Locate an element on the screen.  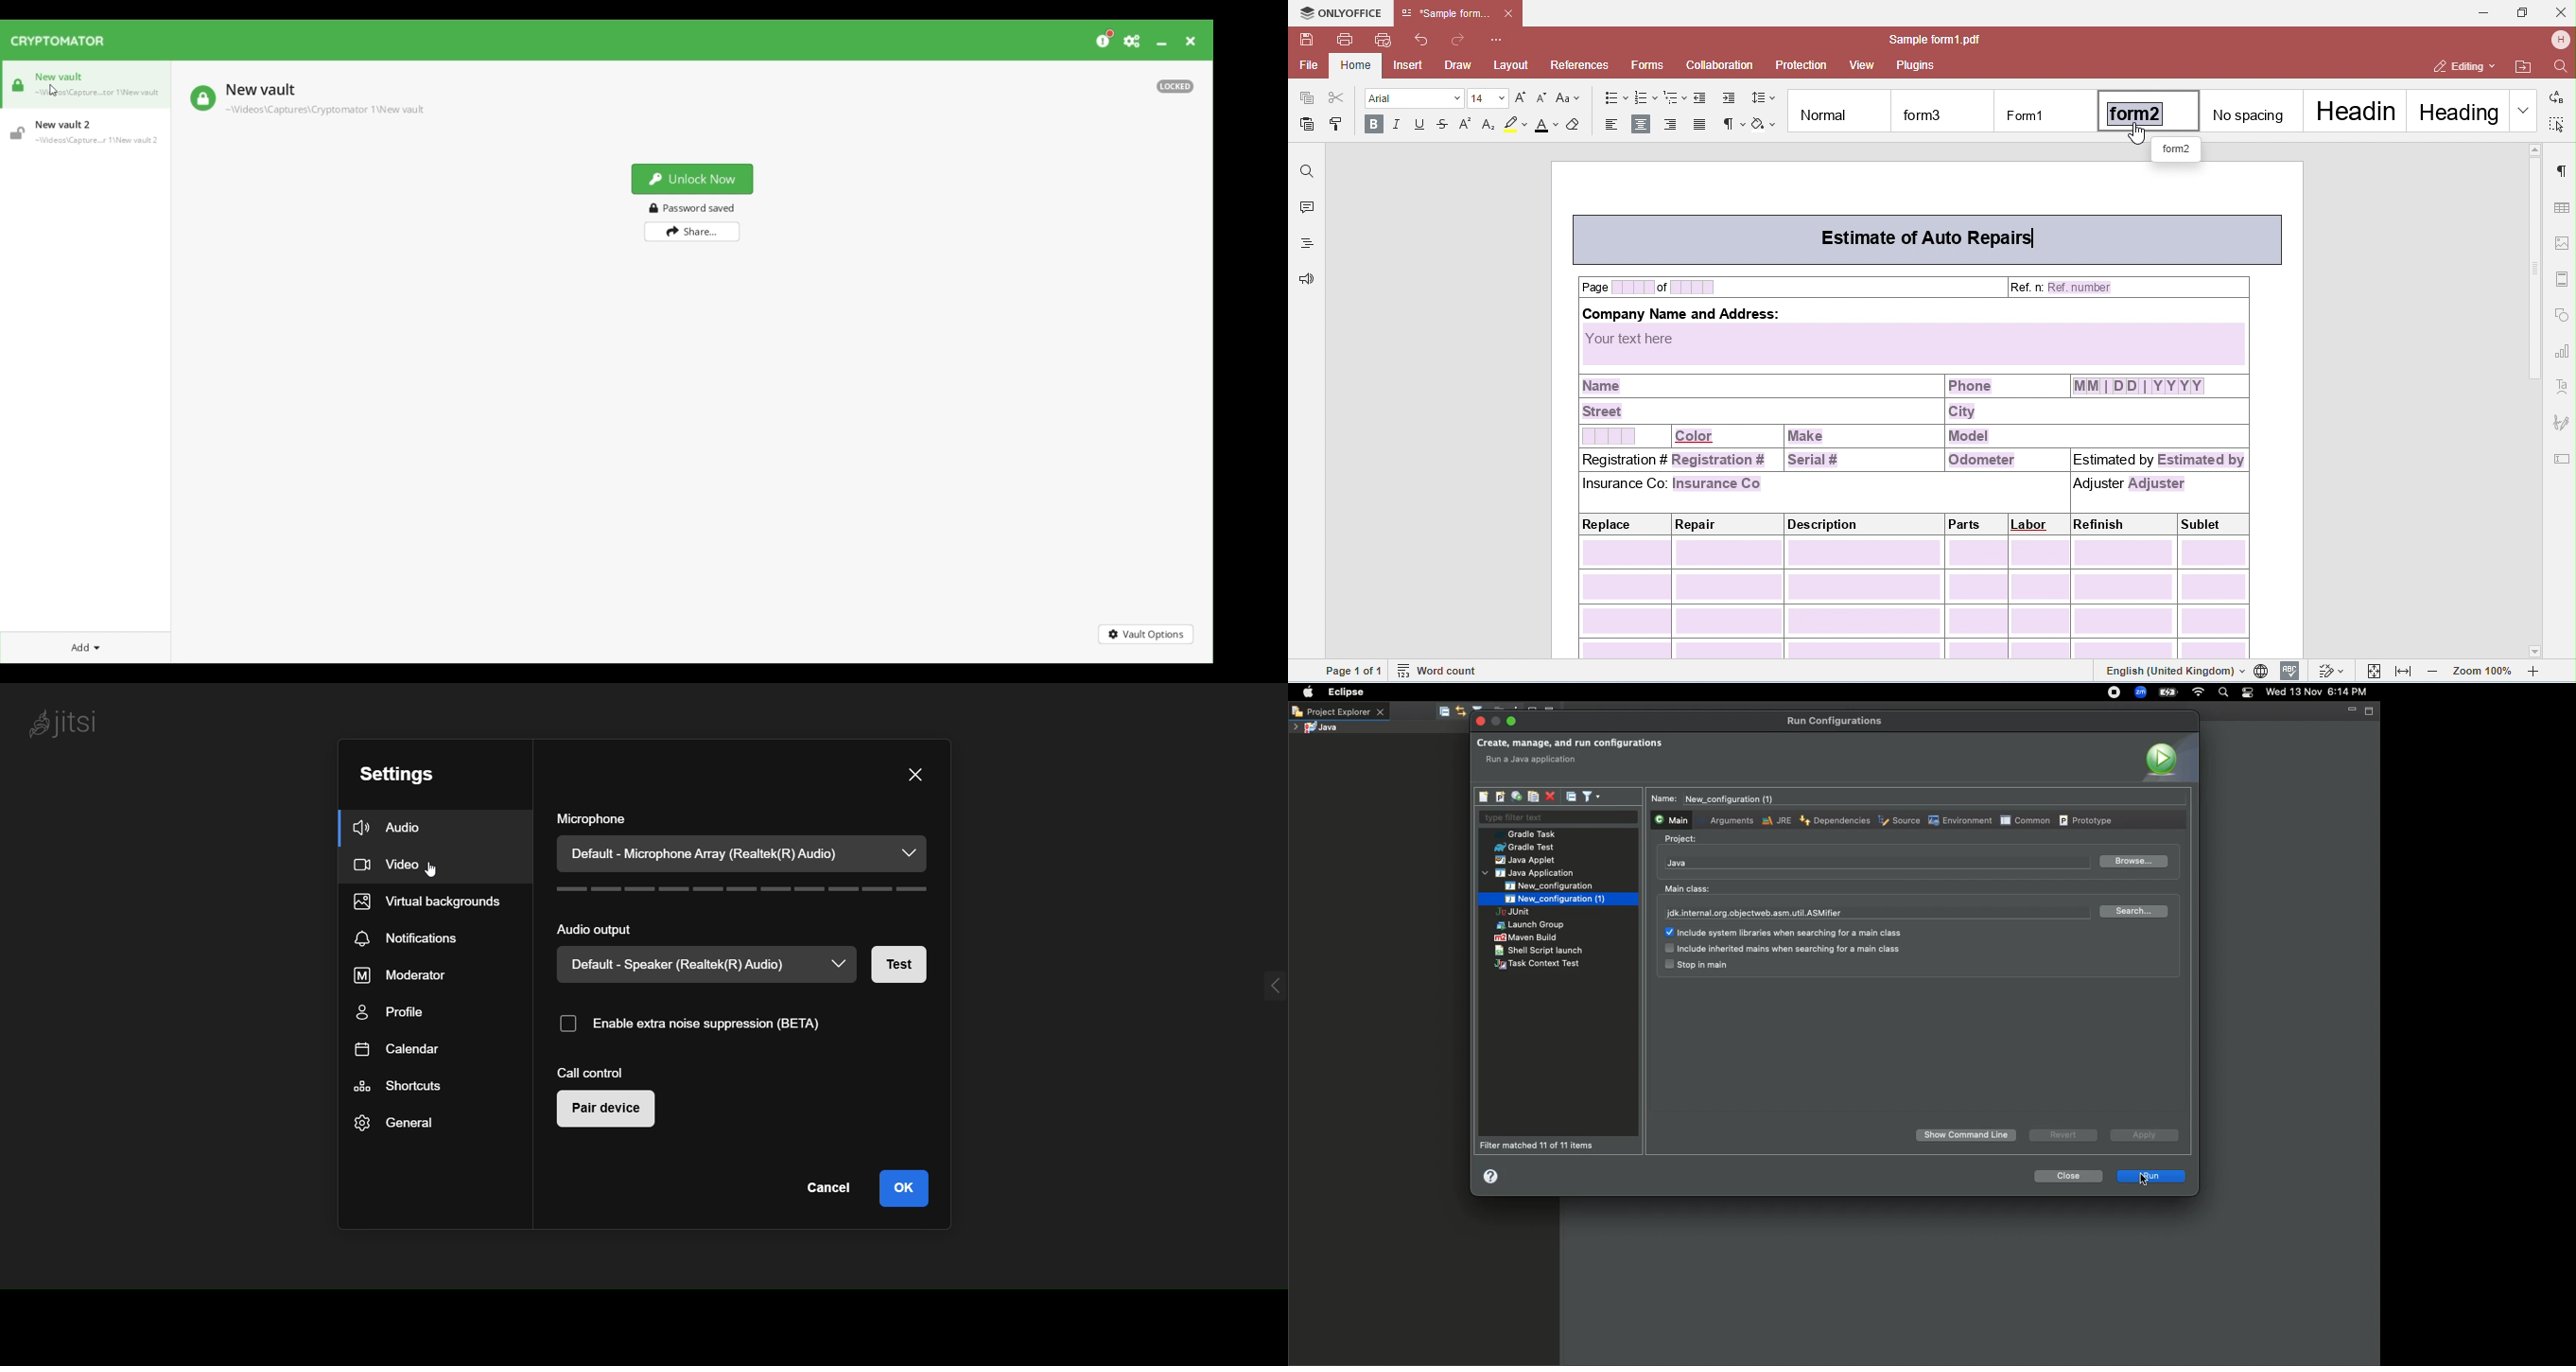
Share selected vault is located at coordinates (693, 232).